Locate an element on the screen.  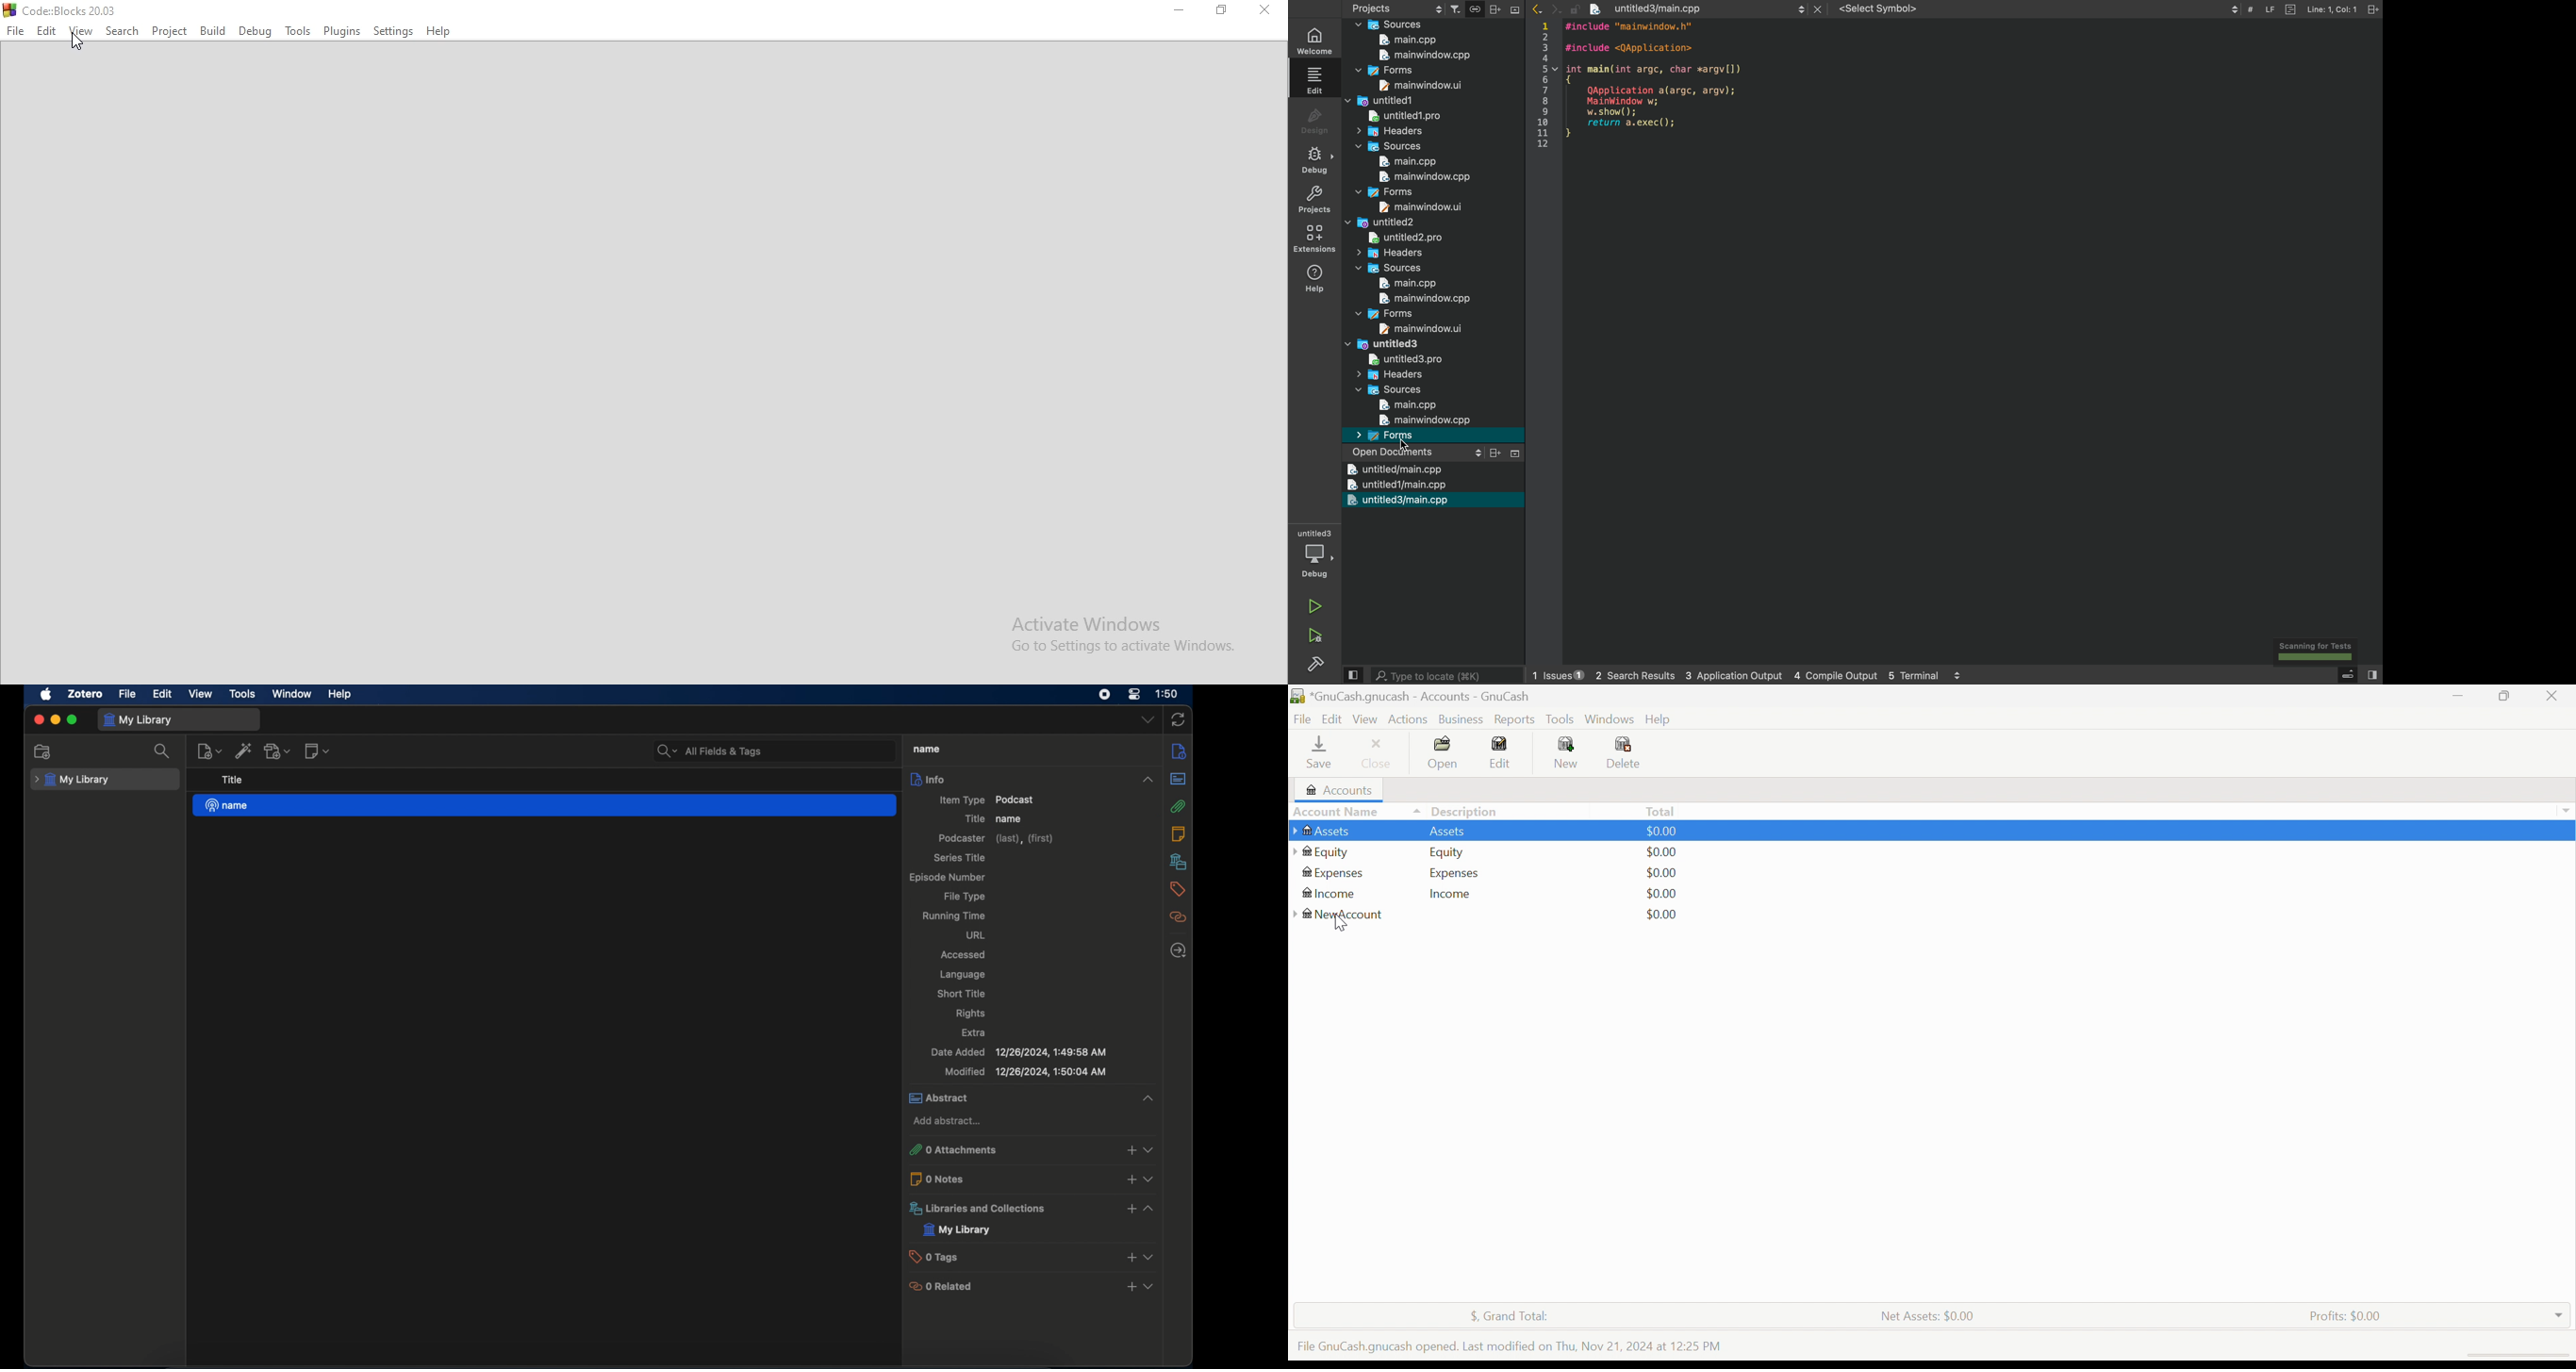
Edit is located at coordinates (1501, 752).